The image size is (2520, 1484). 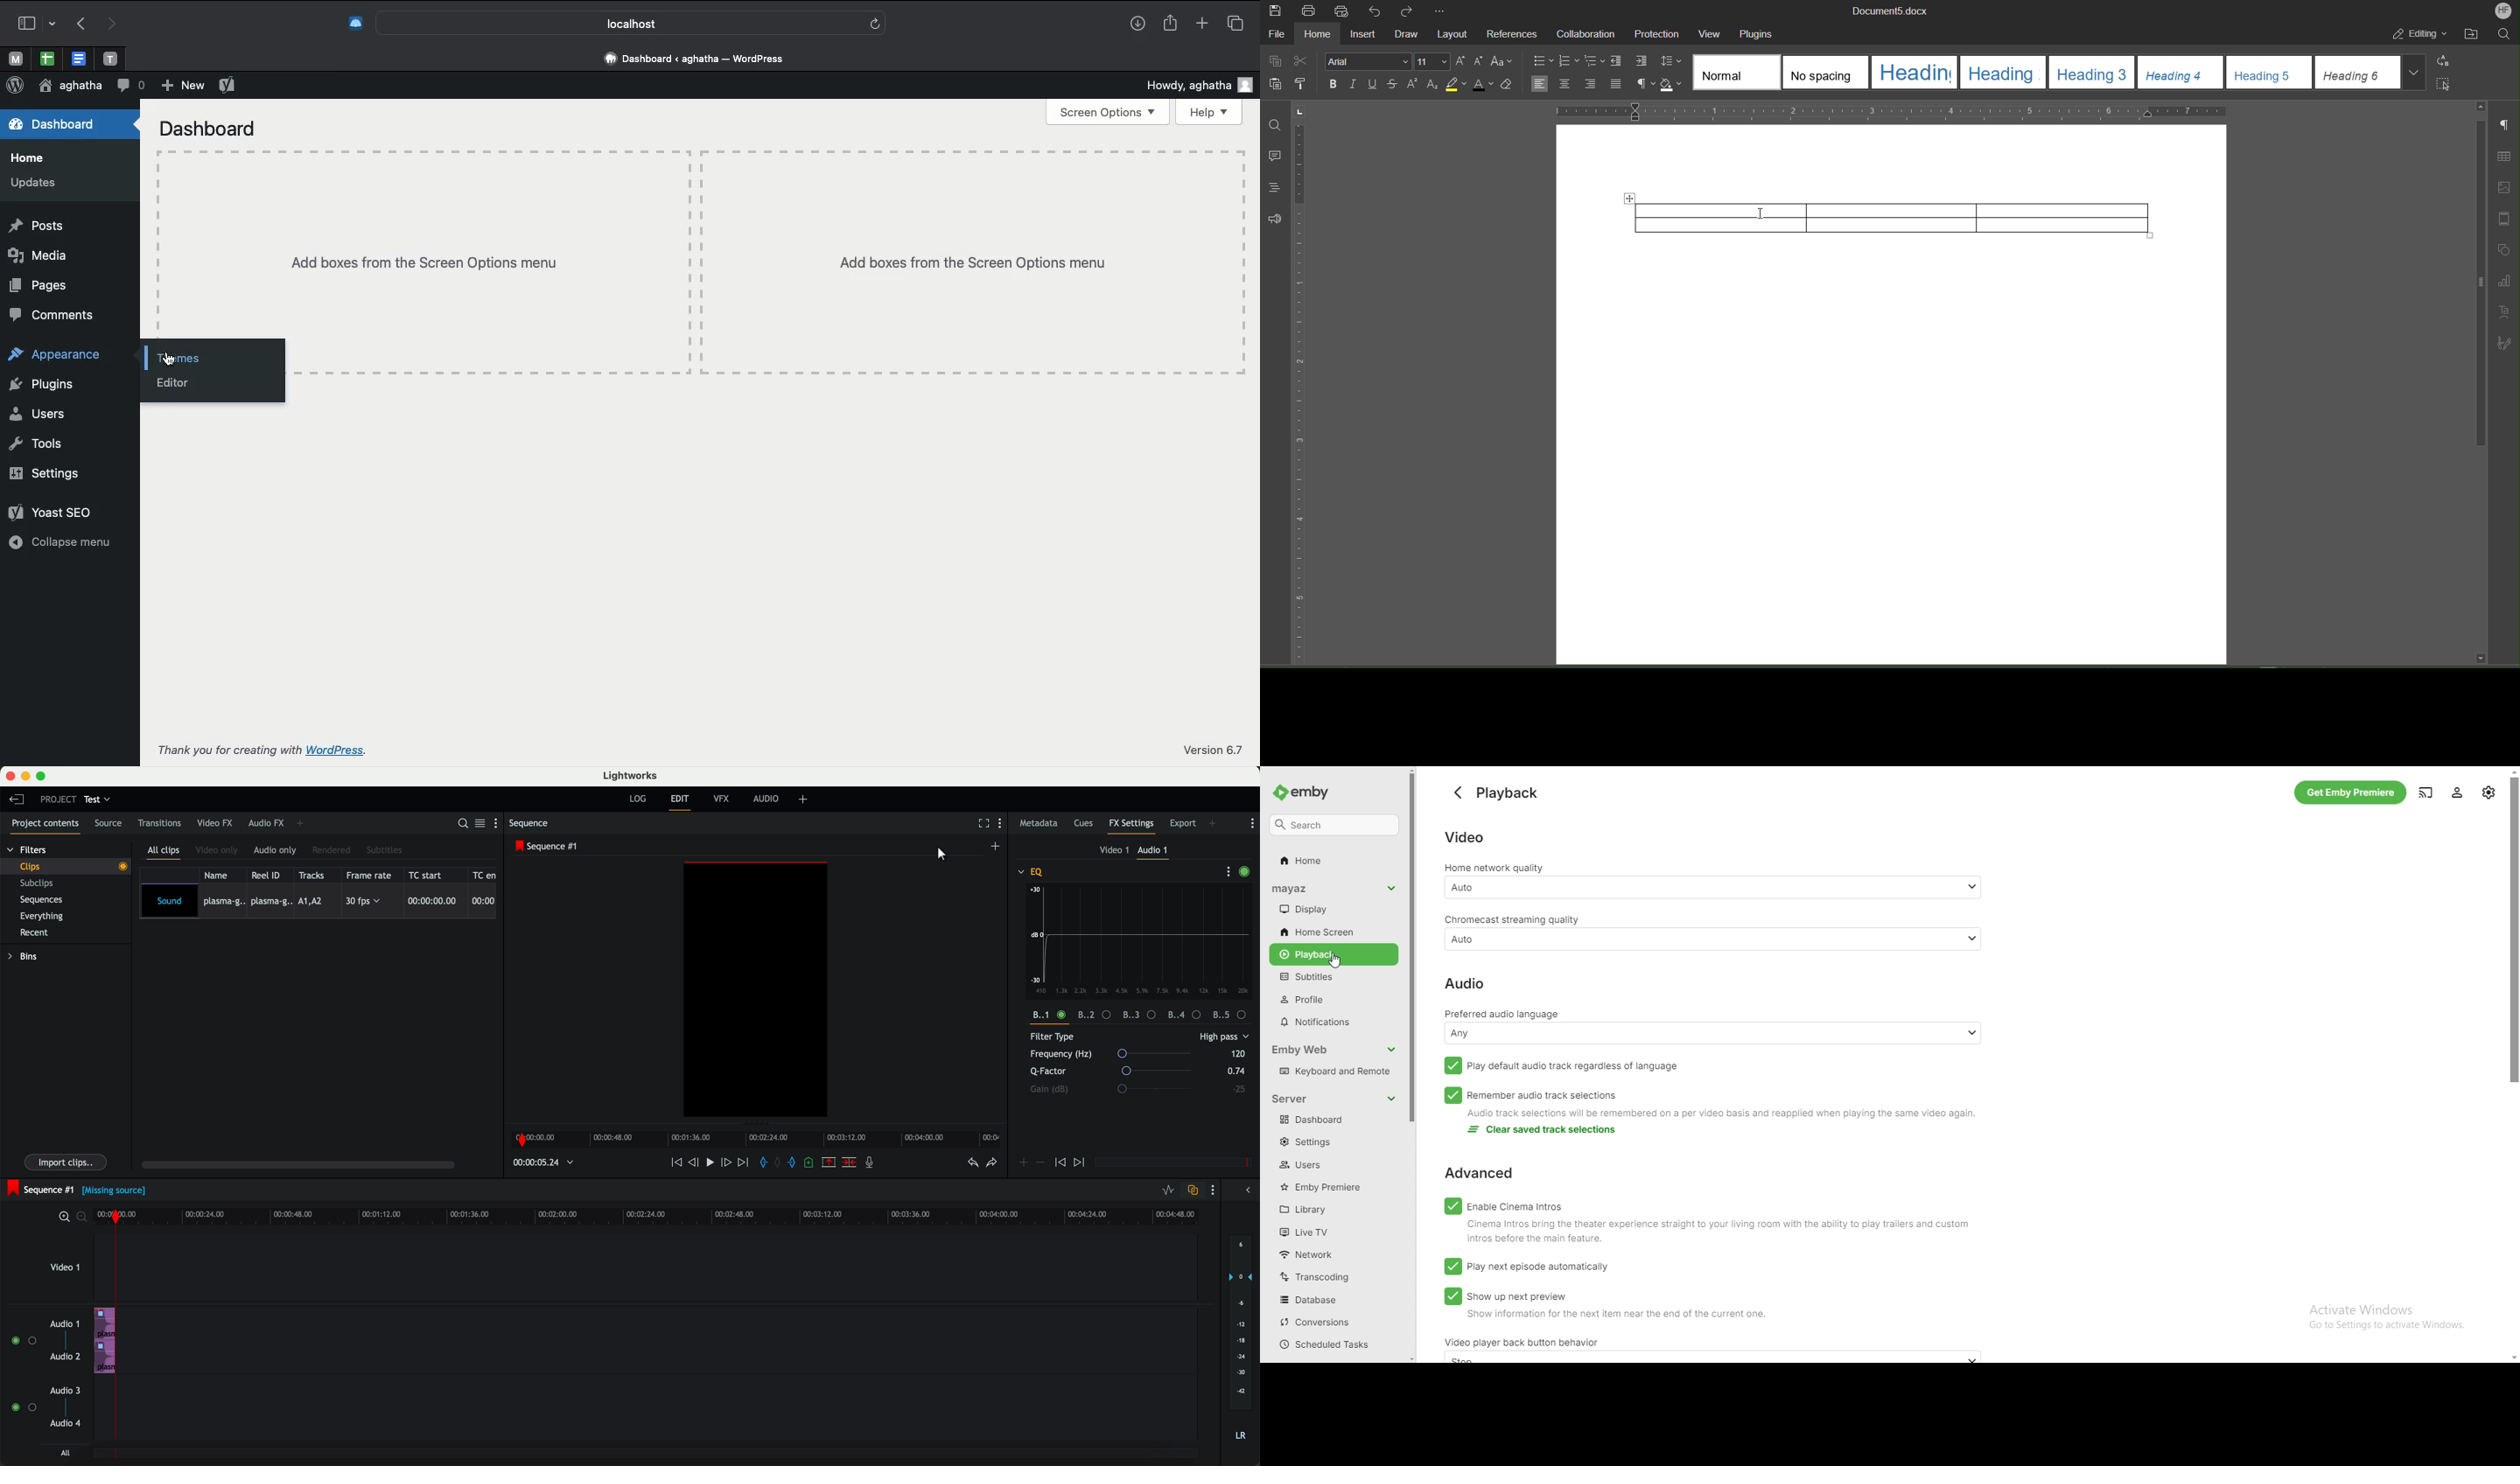 What do you see at coordinates (1332, 1187) in the screenshot?
I see `emby premiere` at bounding box center [1332, 1187].